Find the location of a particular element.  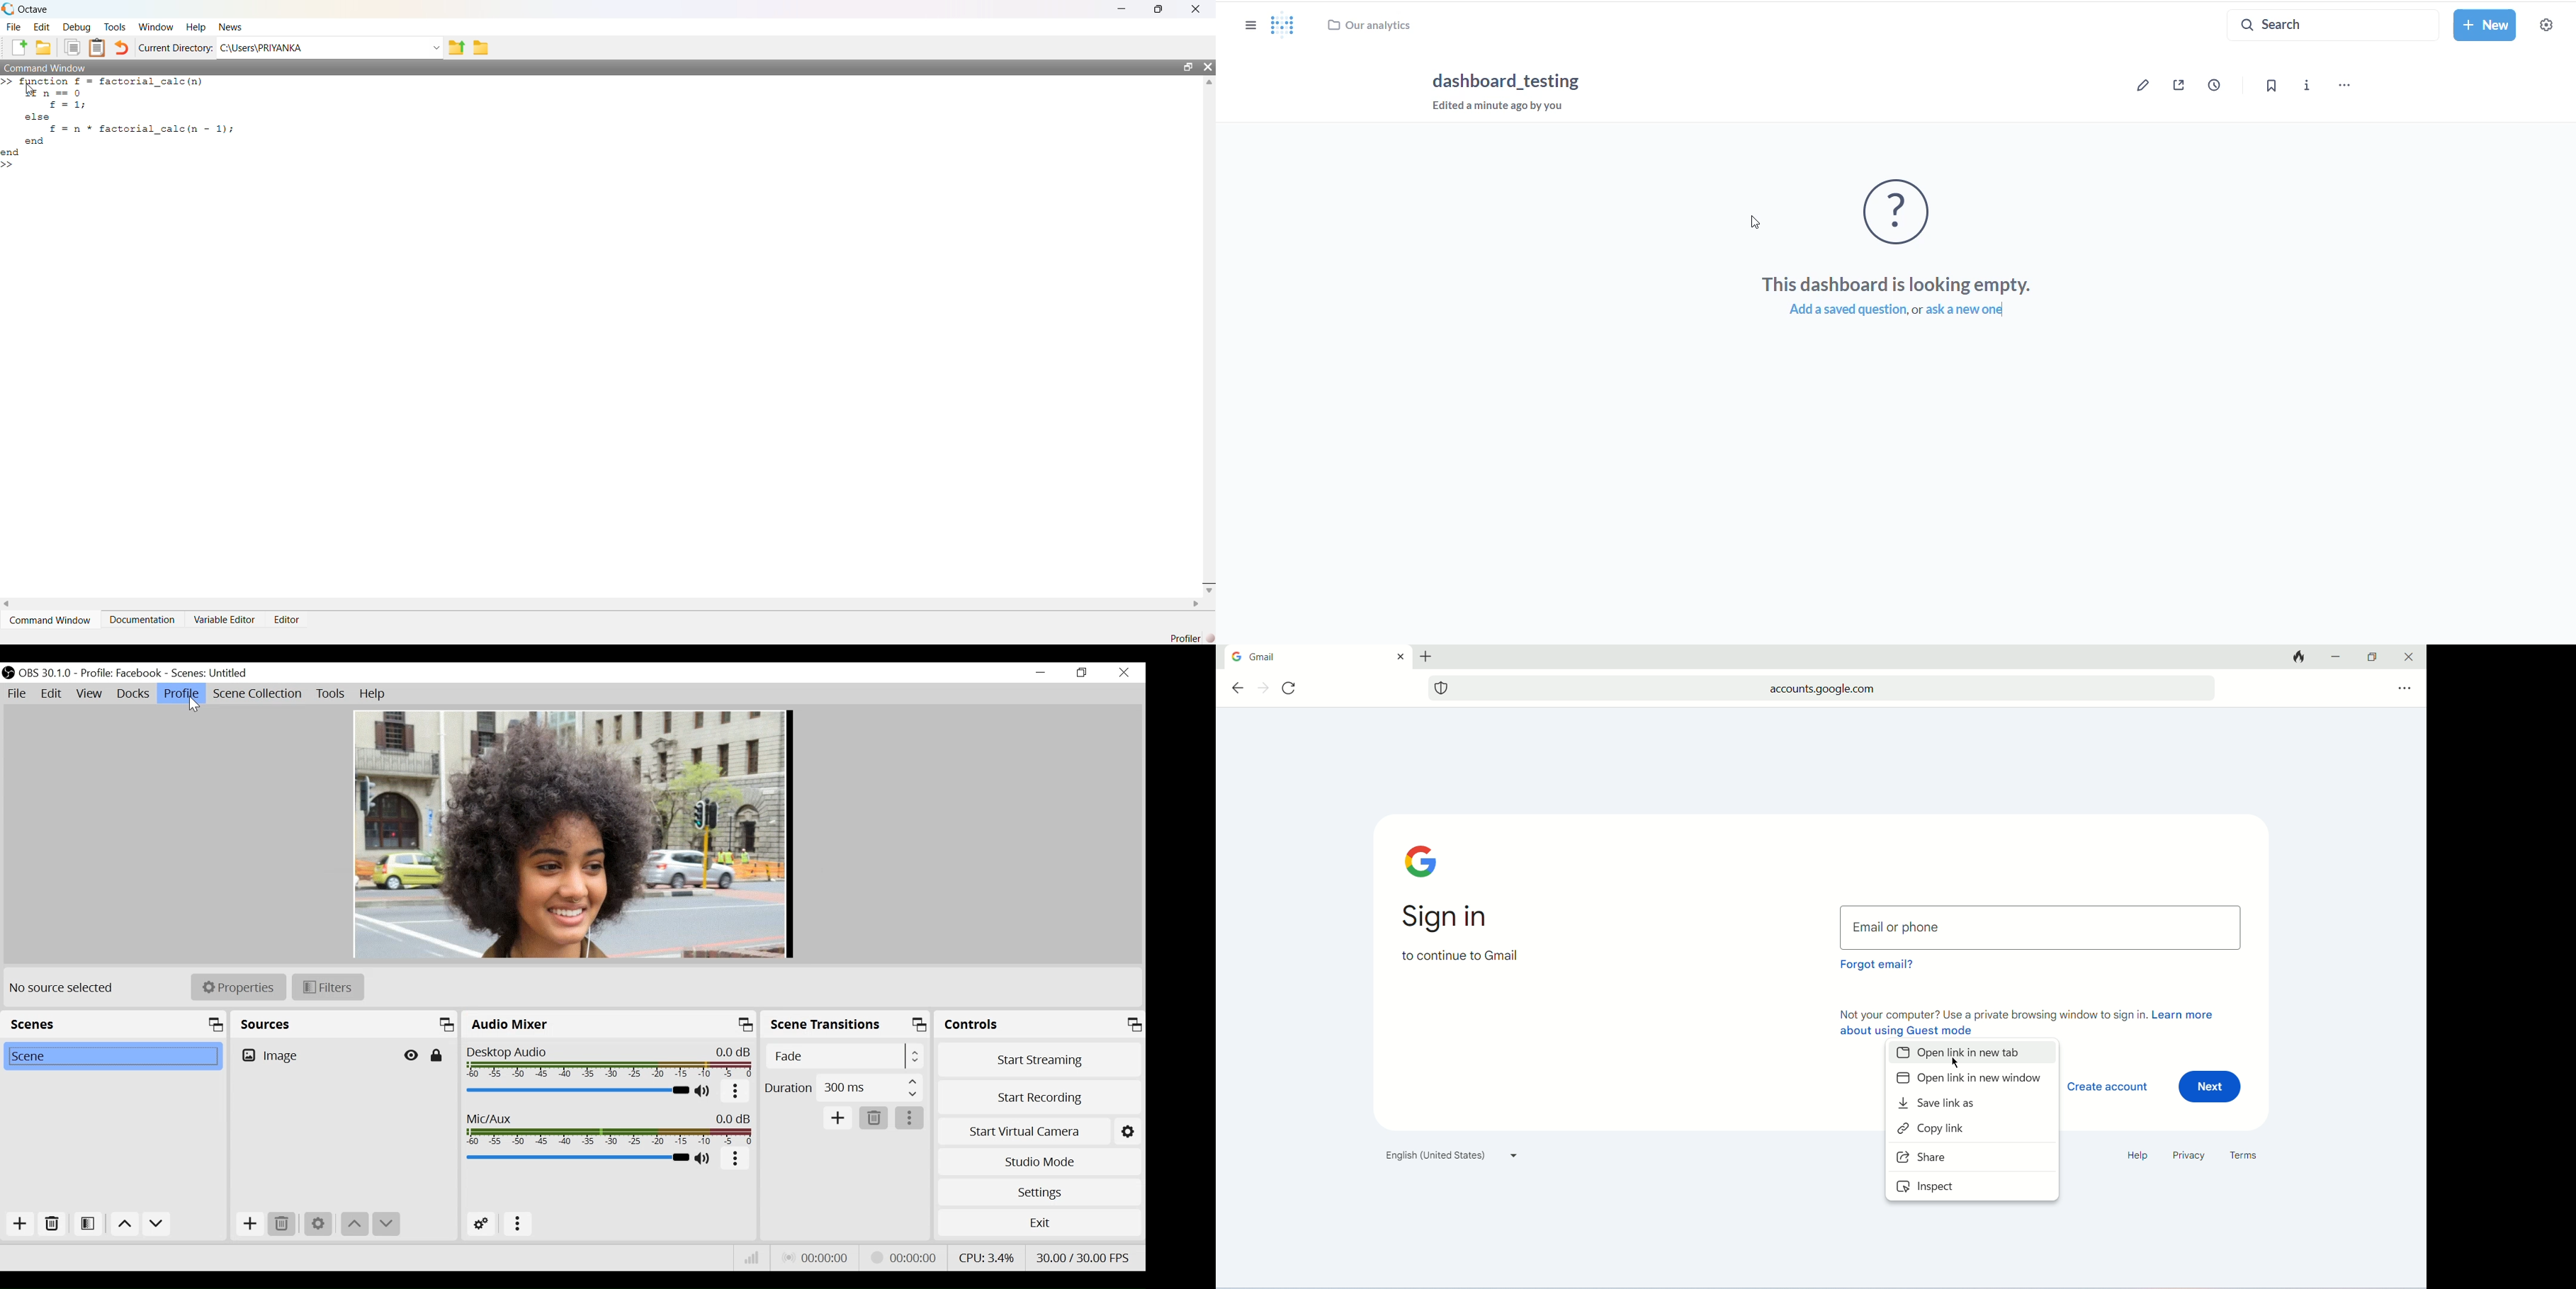

Controls Panel is located at coordinates (1042, 1025).